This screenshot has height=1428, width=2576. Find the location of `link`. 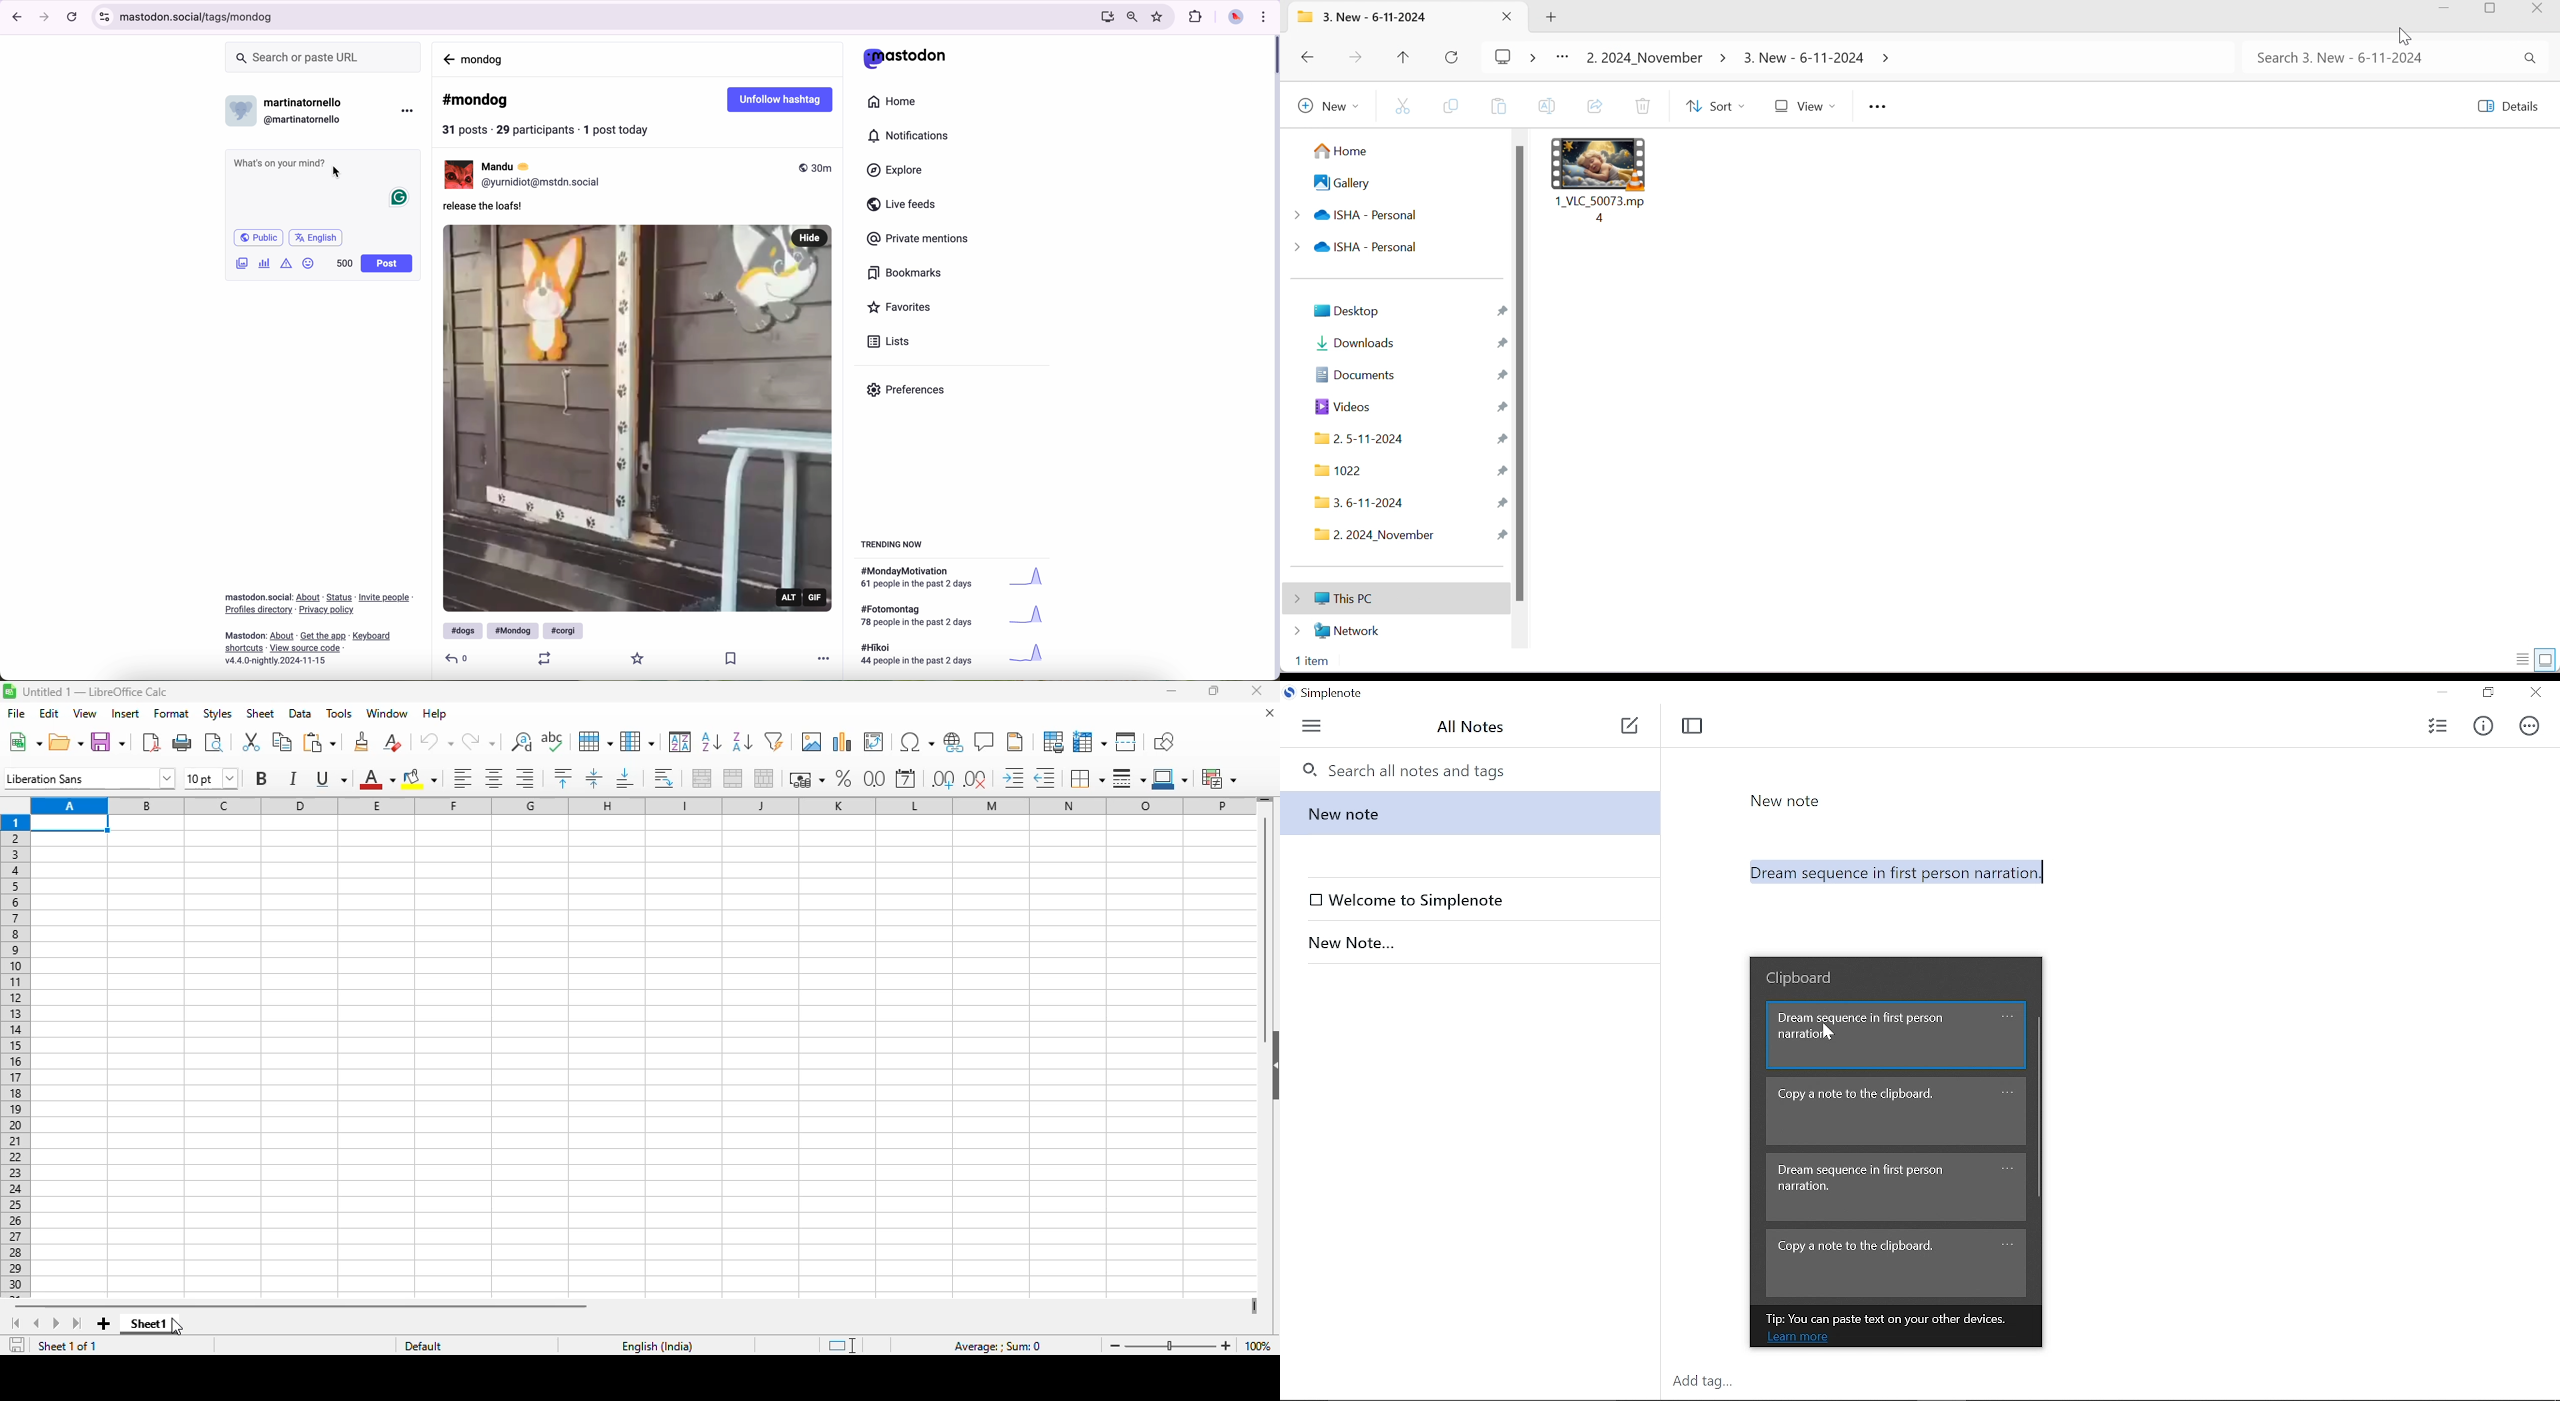

link is located at coordinates (385, 599).